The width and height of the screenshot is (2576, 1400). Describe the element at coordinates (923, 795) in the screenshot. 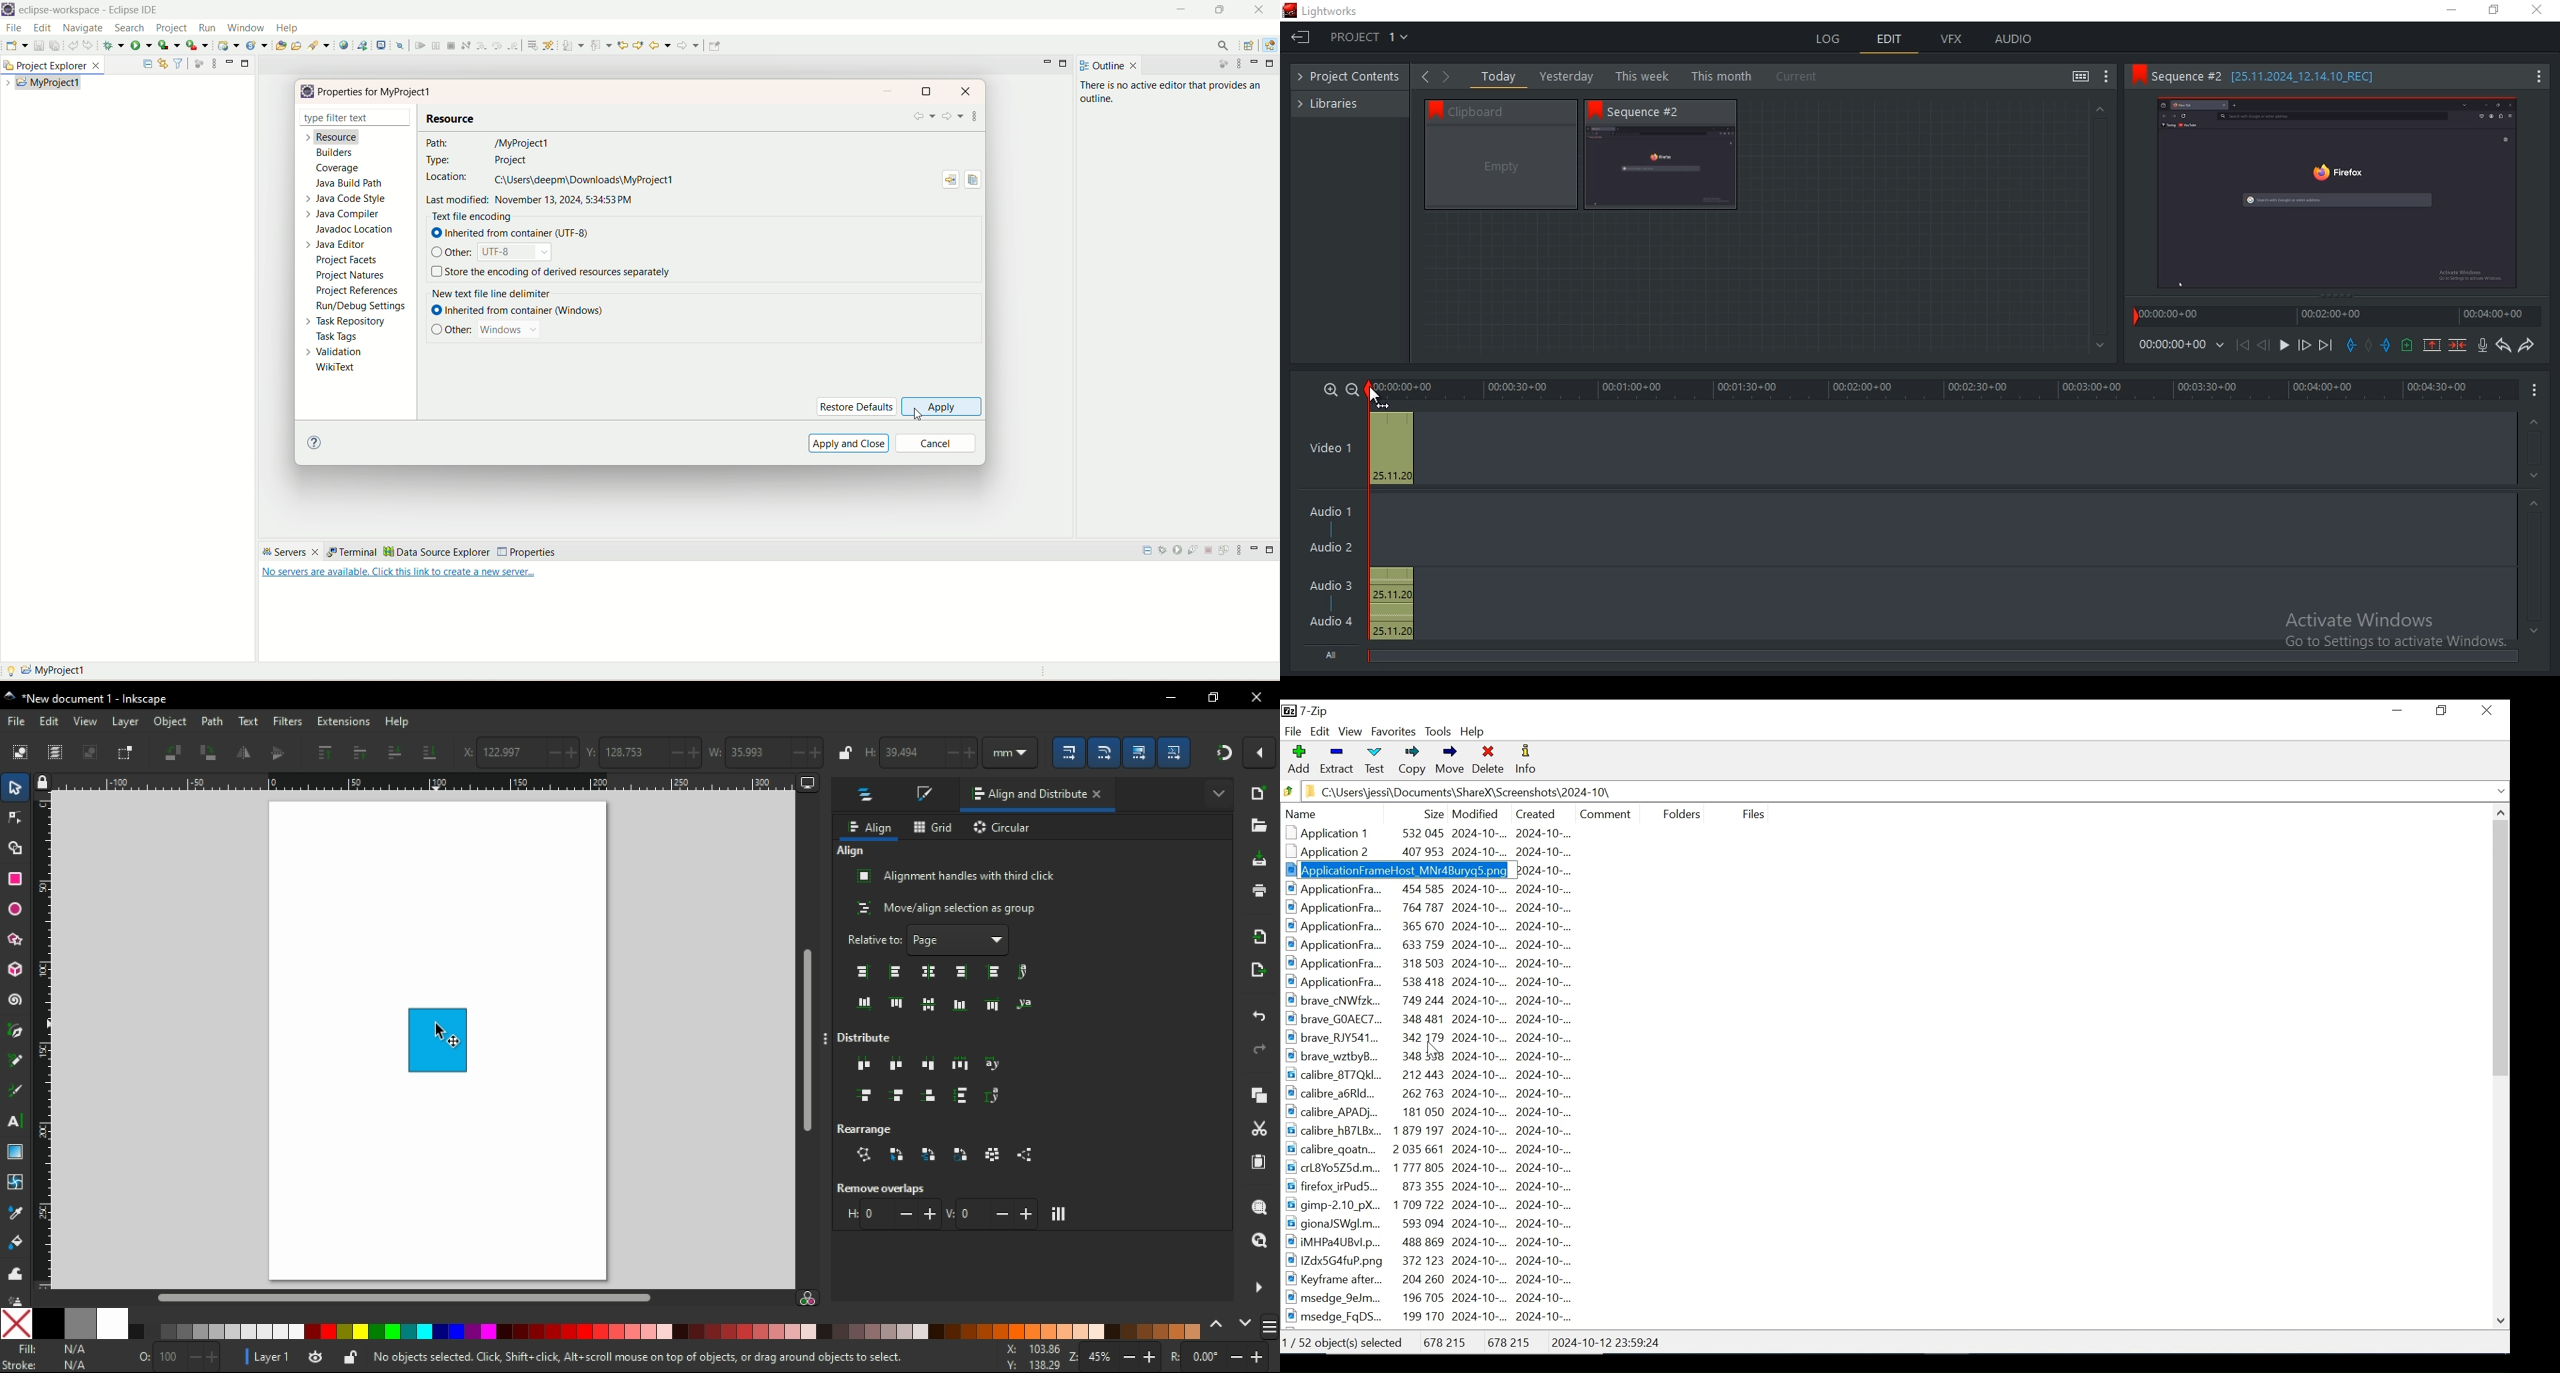

I see `fill and stroke` at that location.